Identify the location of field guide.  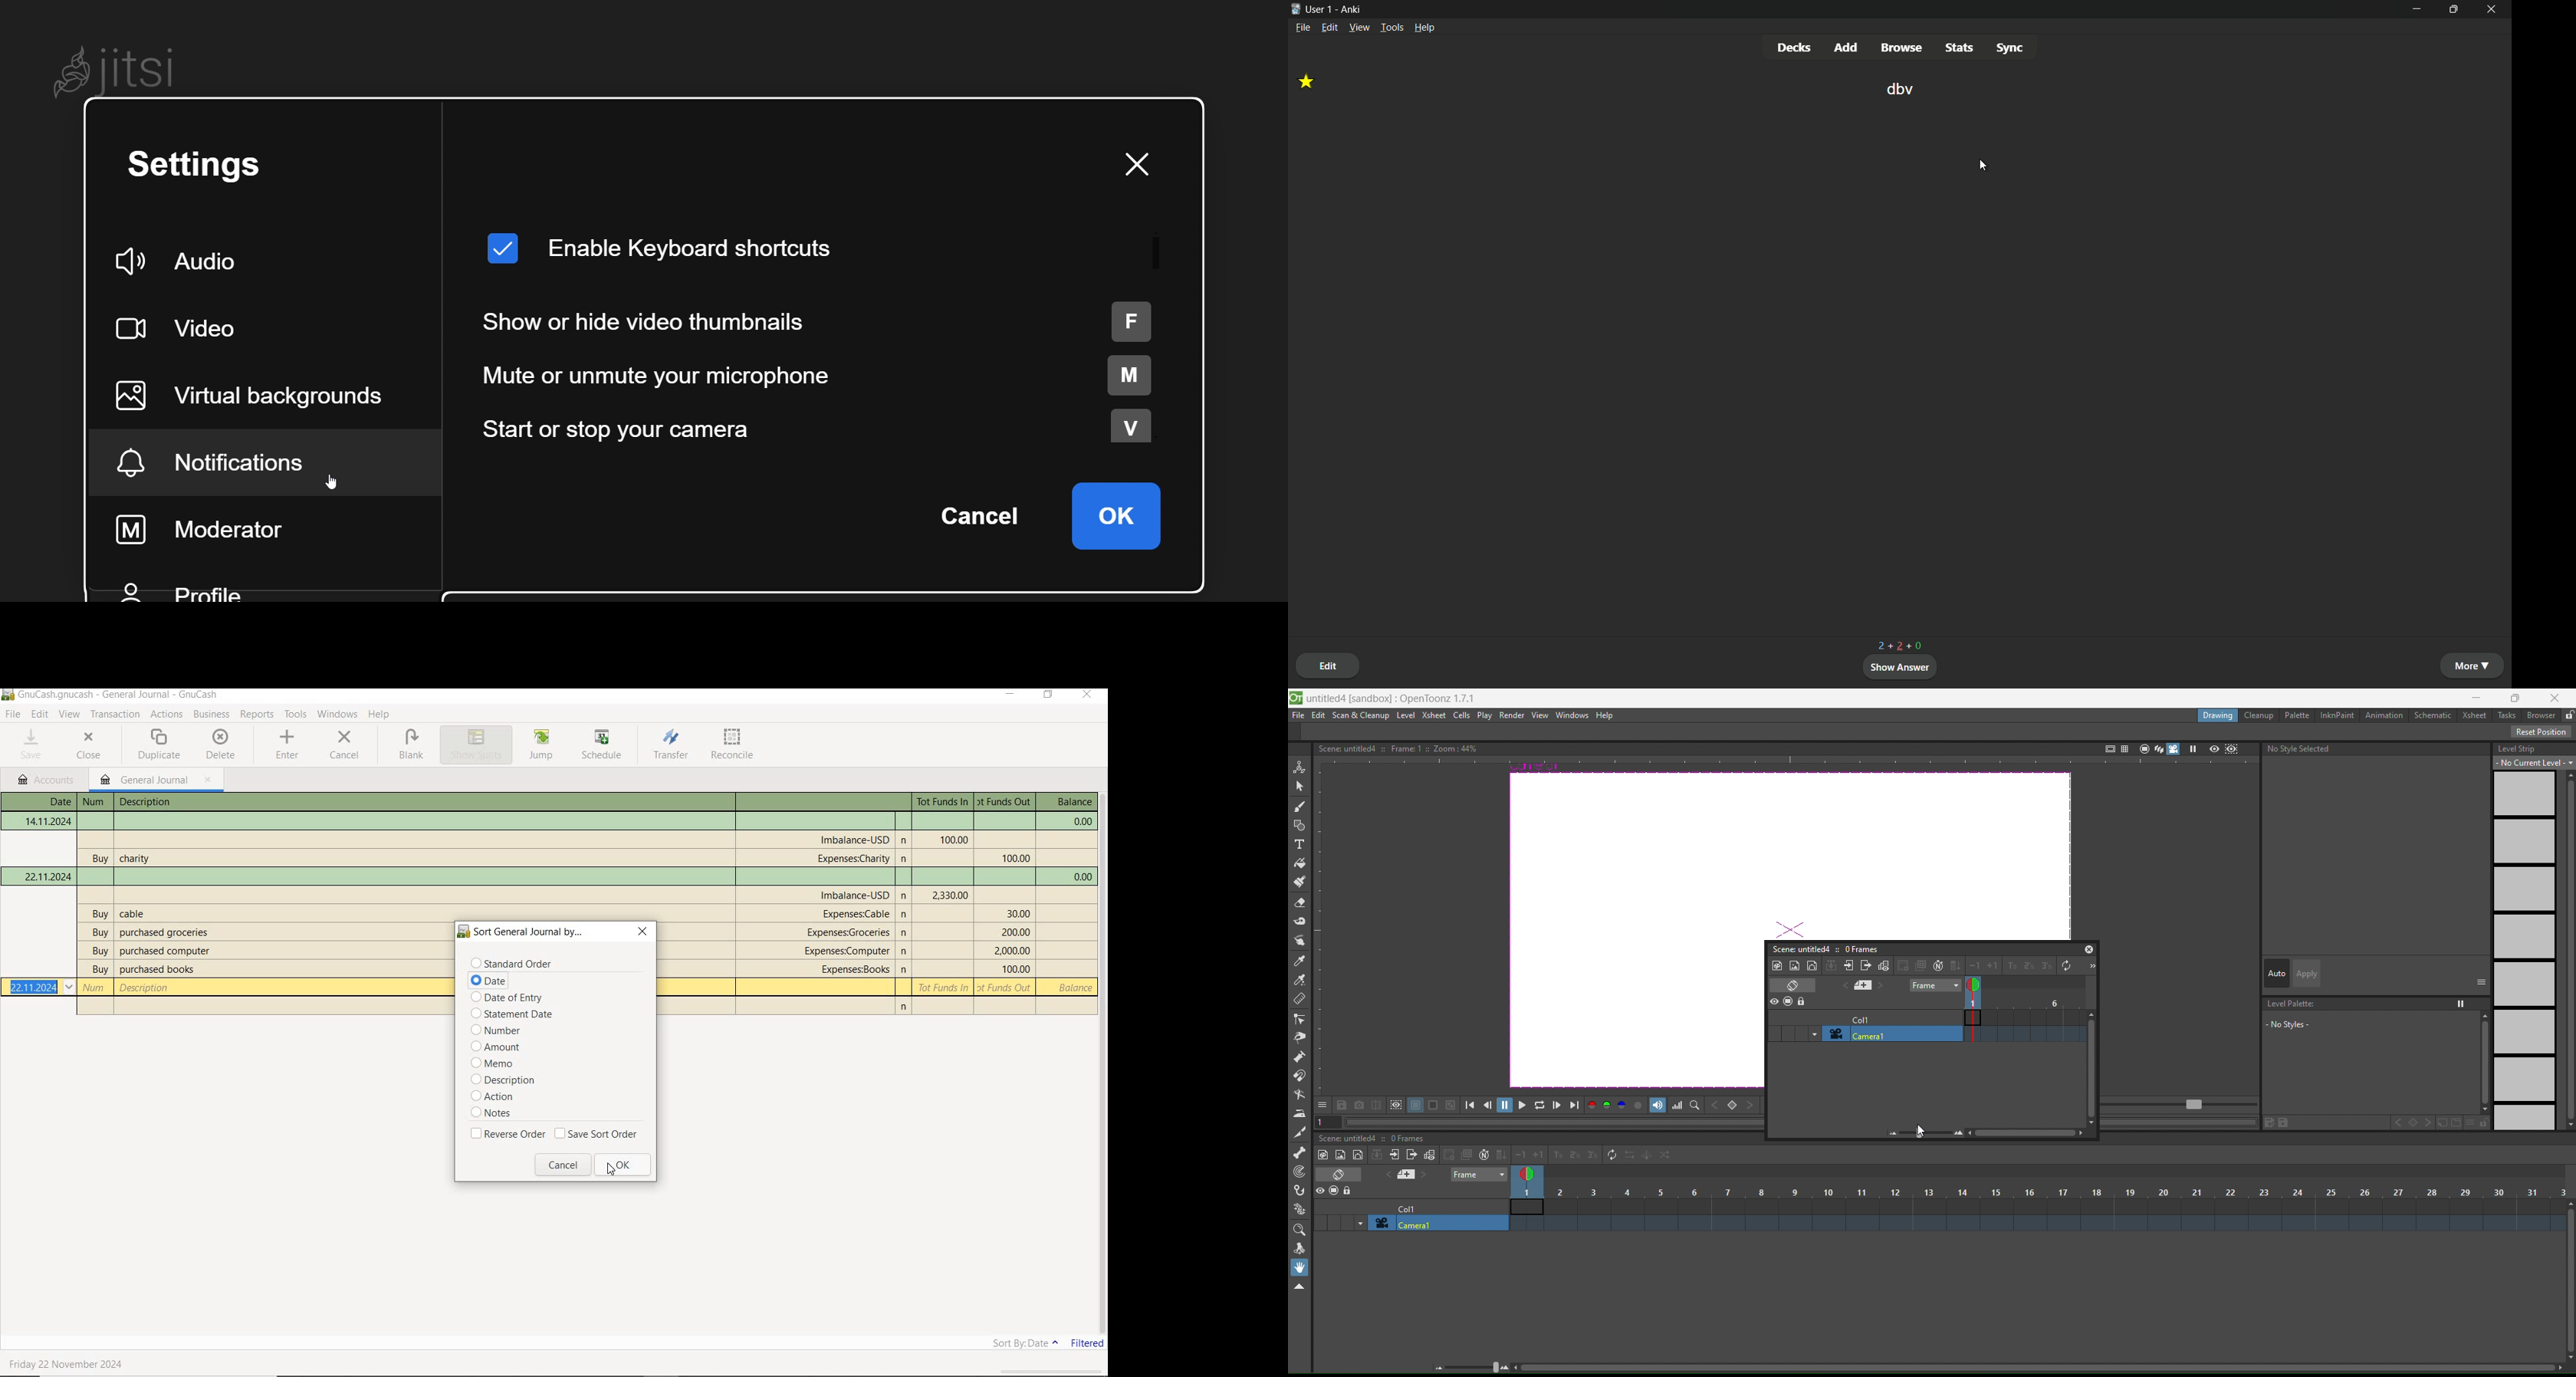
(2124, 748).